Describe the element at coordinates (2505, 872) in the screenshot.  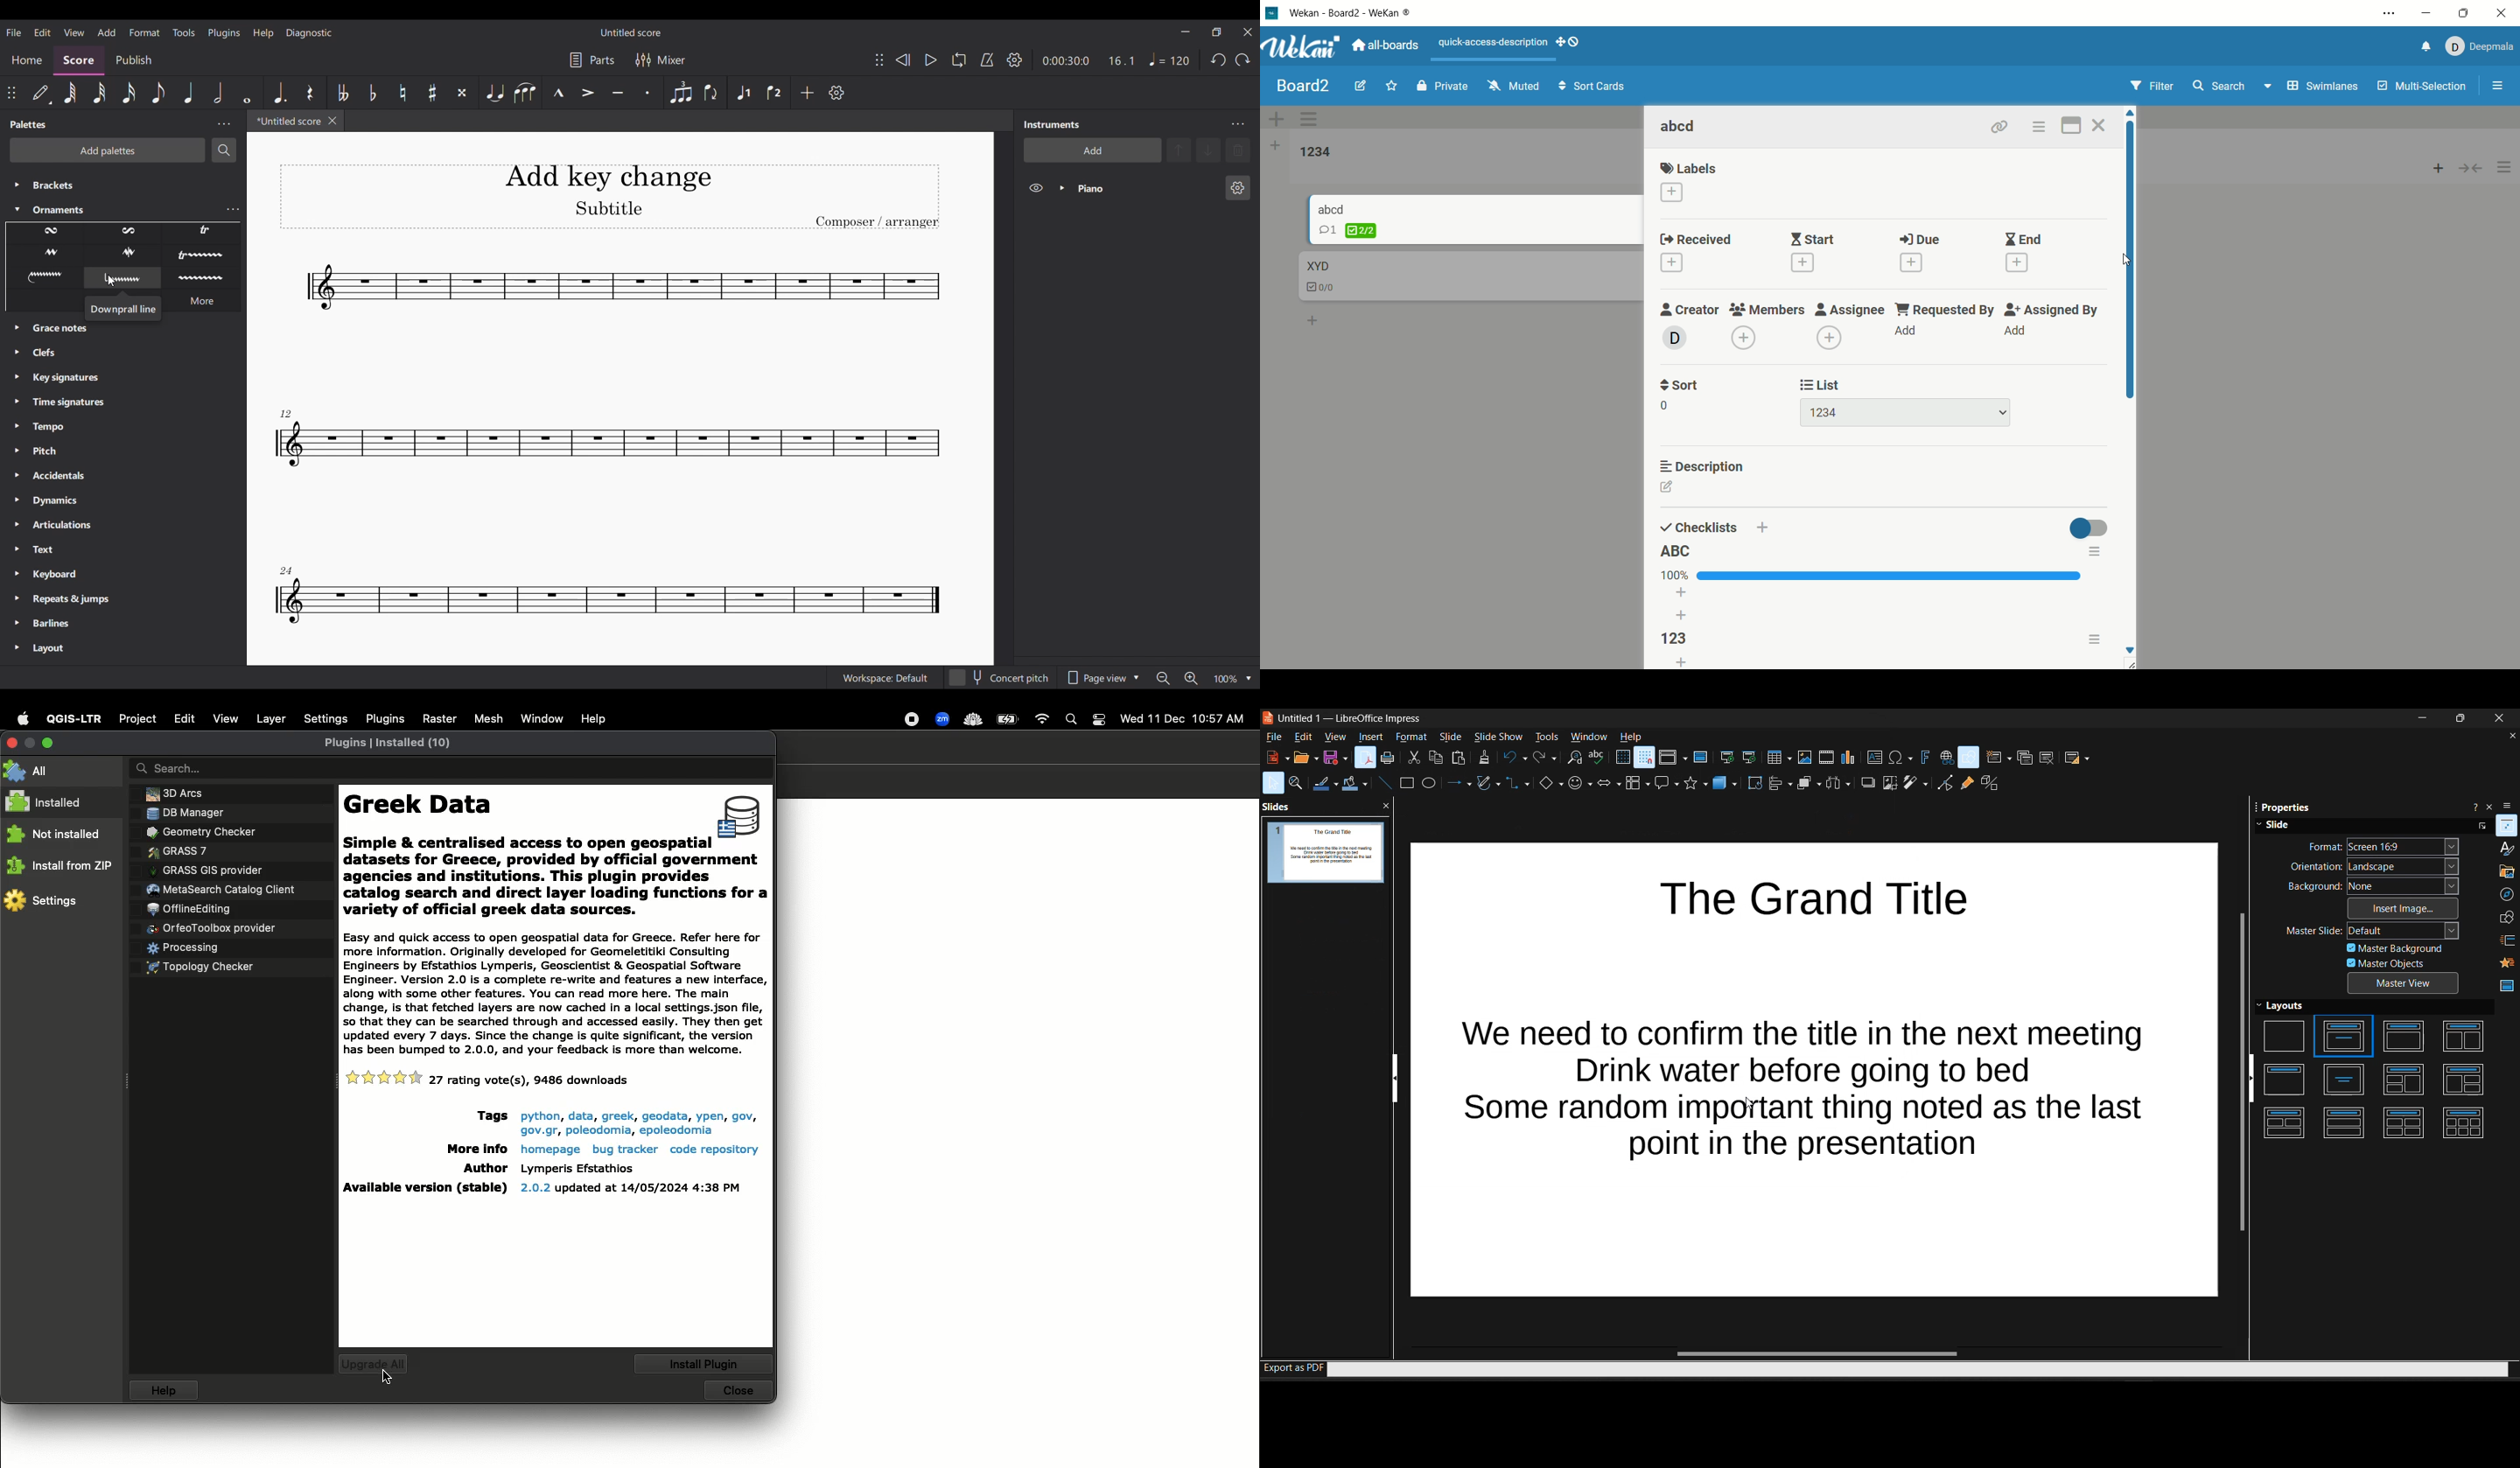
I see `gallery` at that location.